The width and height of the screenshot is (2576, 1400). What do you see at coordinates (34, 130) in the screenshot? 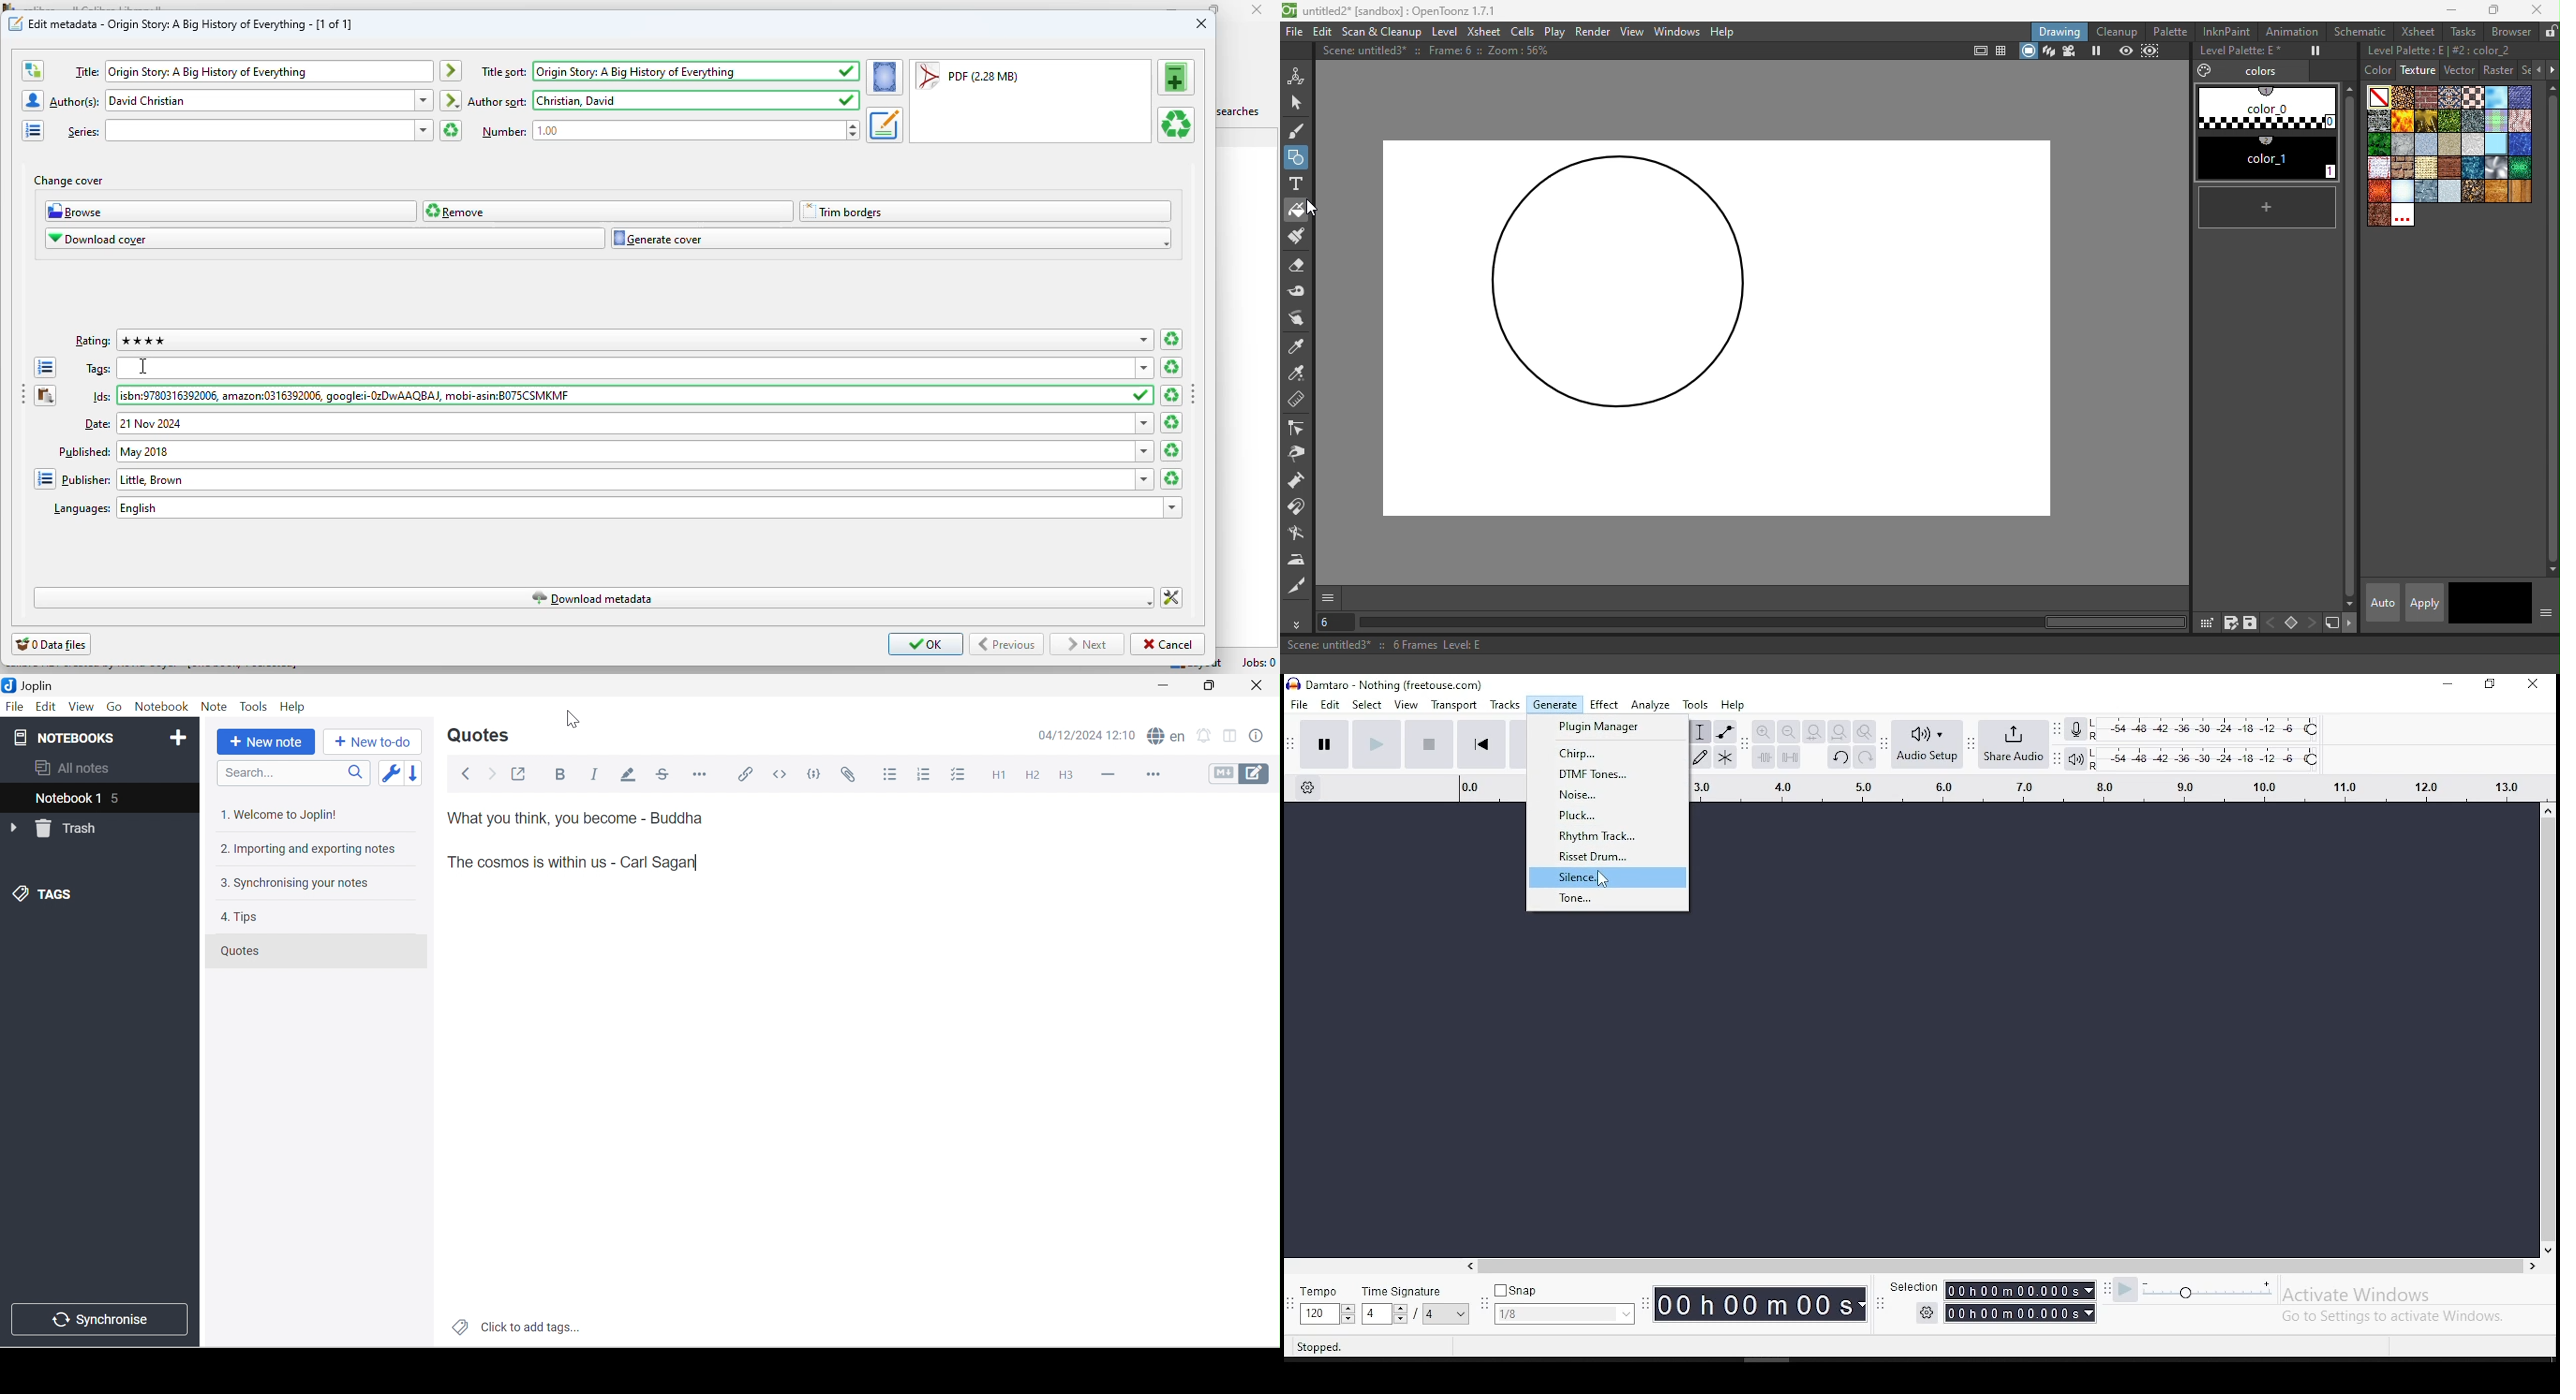
I see `open the manage series editor` at bounding box center [34, 130].